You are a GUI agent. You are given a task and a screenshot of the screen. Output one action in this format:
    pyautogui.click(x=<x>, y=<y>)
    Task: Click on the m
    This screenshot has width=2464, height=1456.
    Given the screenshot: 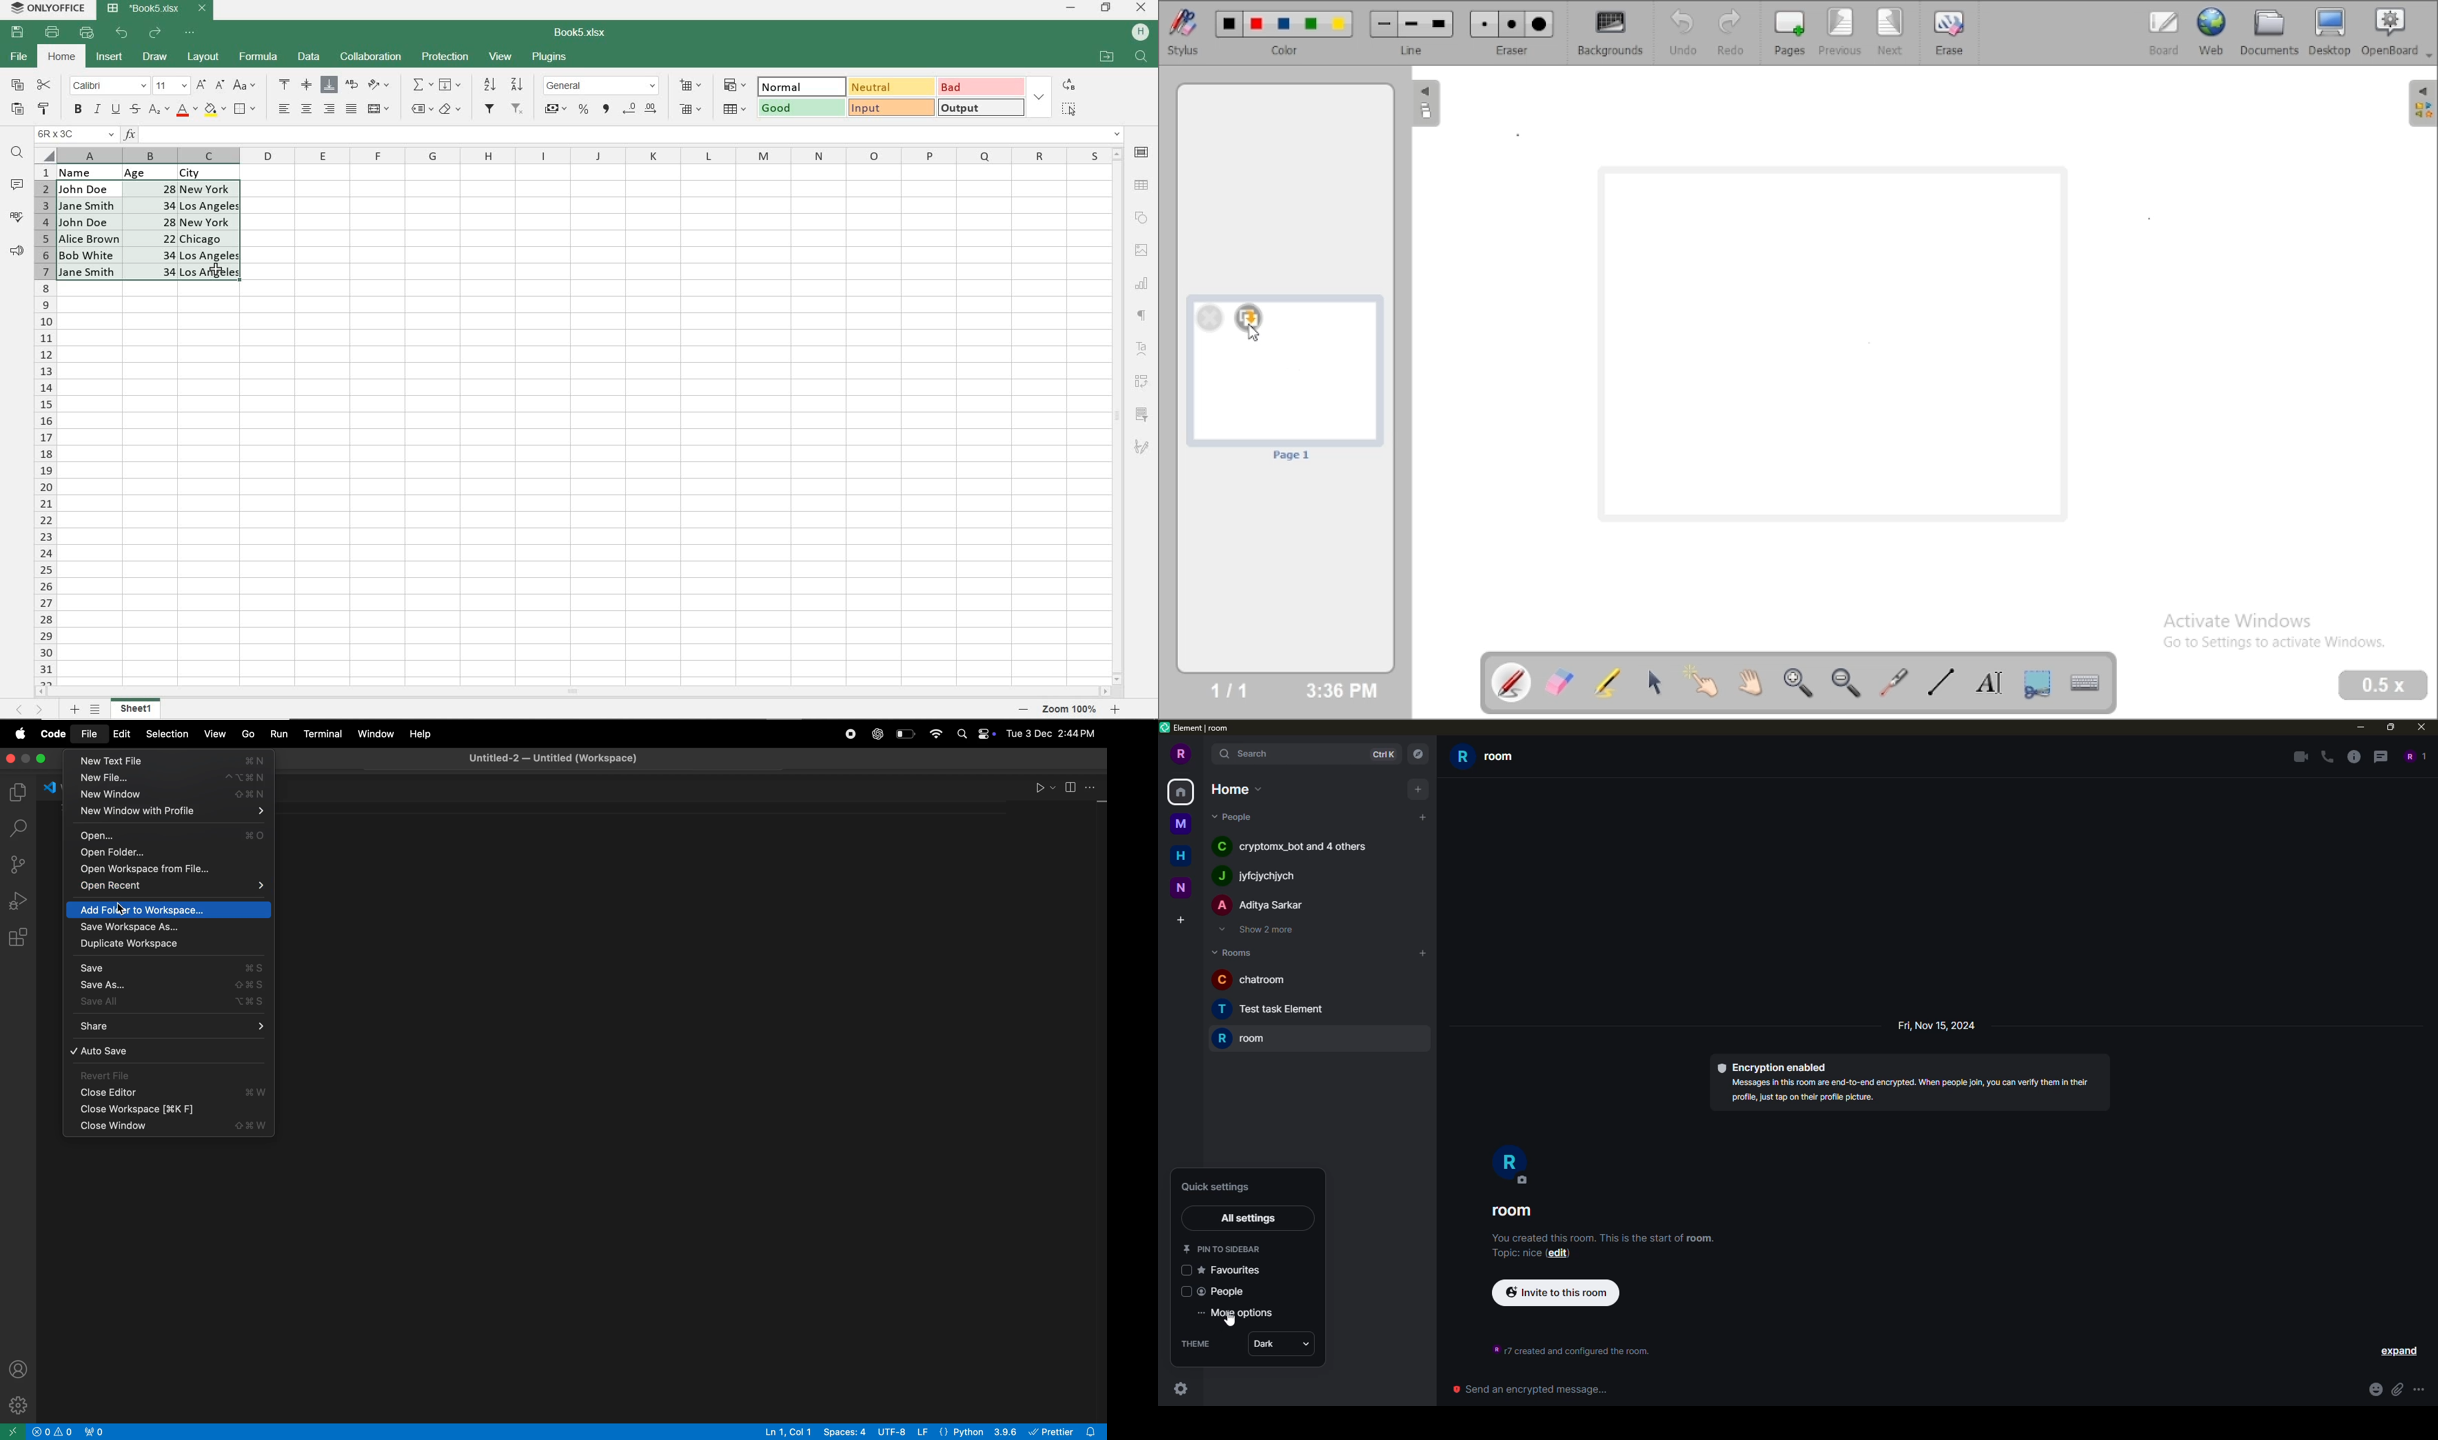 What is the action you would take?
    pyautogui.click(x=1179, y=823)
    